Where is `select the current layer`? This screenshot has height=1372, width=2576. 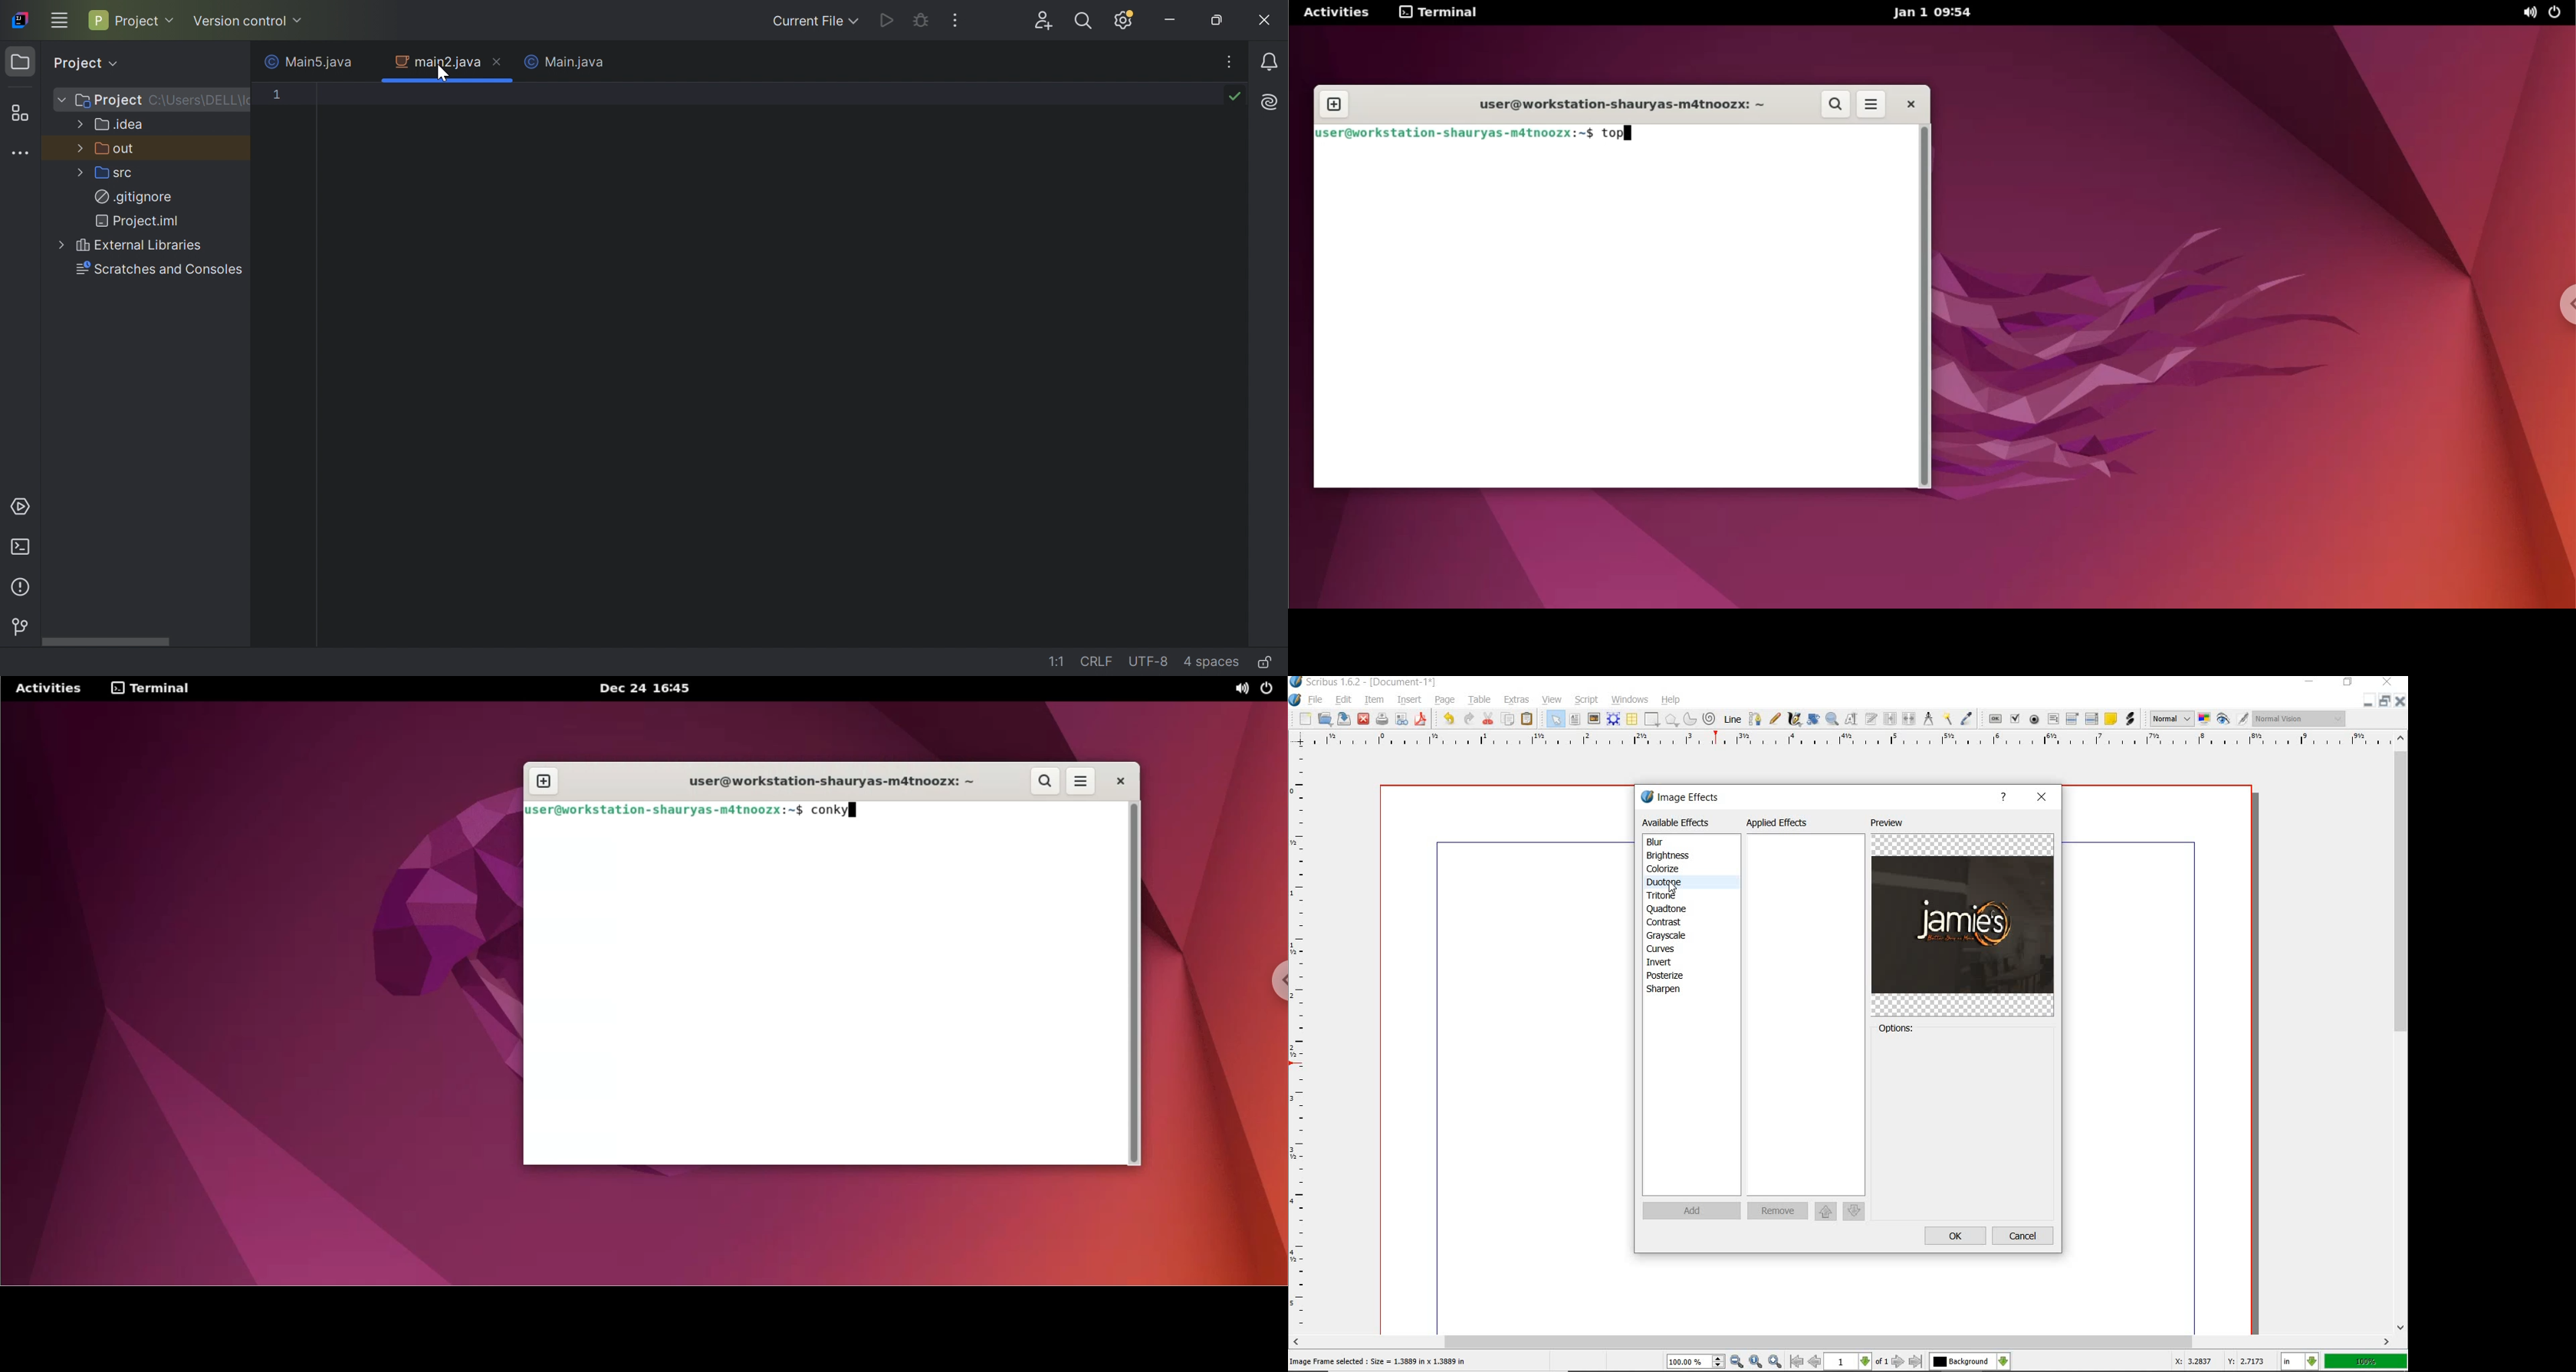 select the current layer is located at coordinates (1969, 1362).